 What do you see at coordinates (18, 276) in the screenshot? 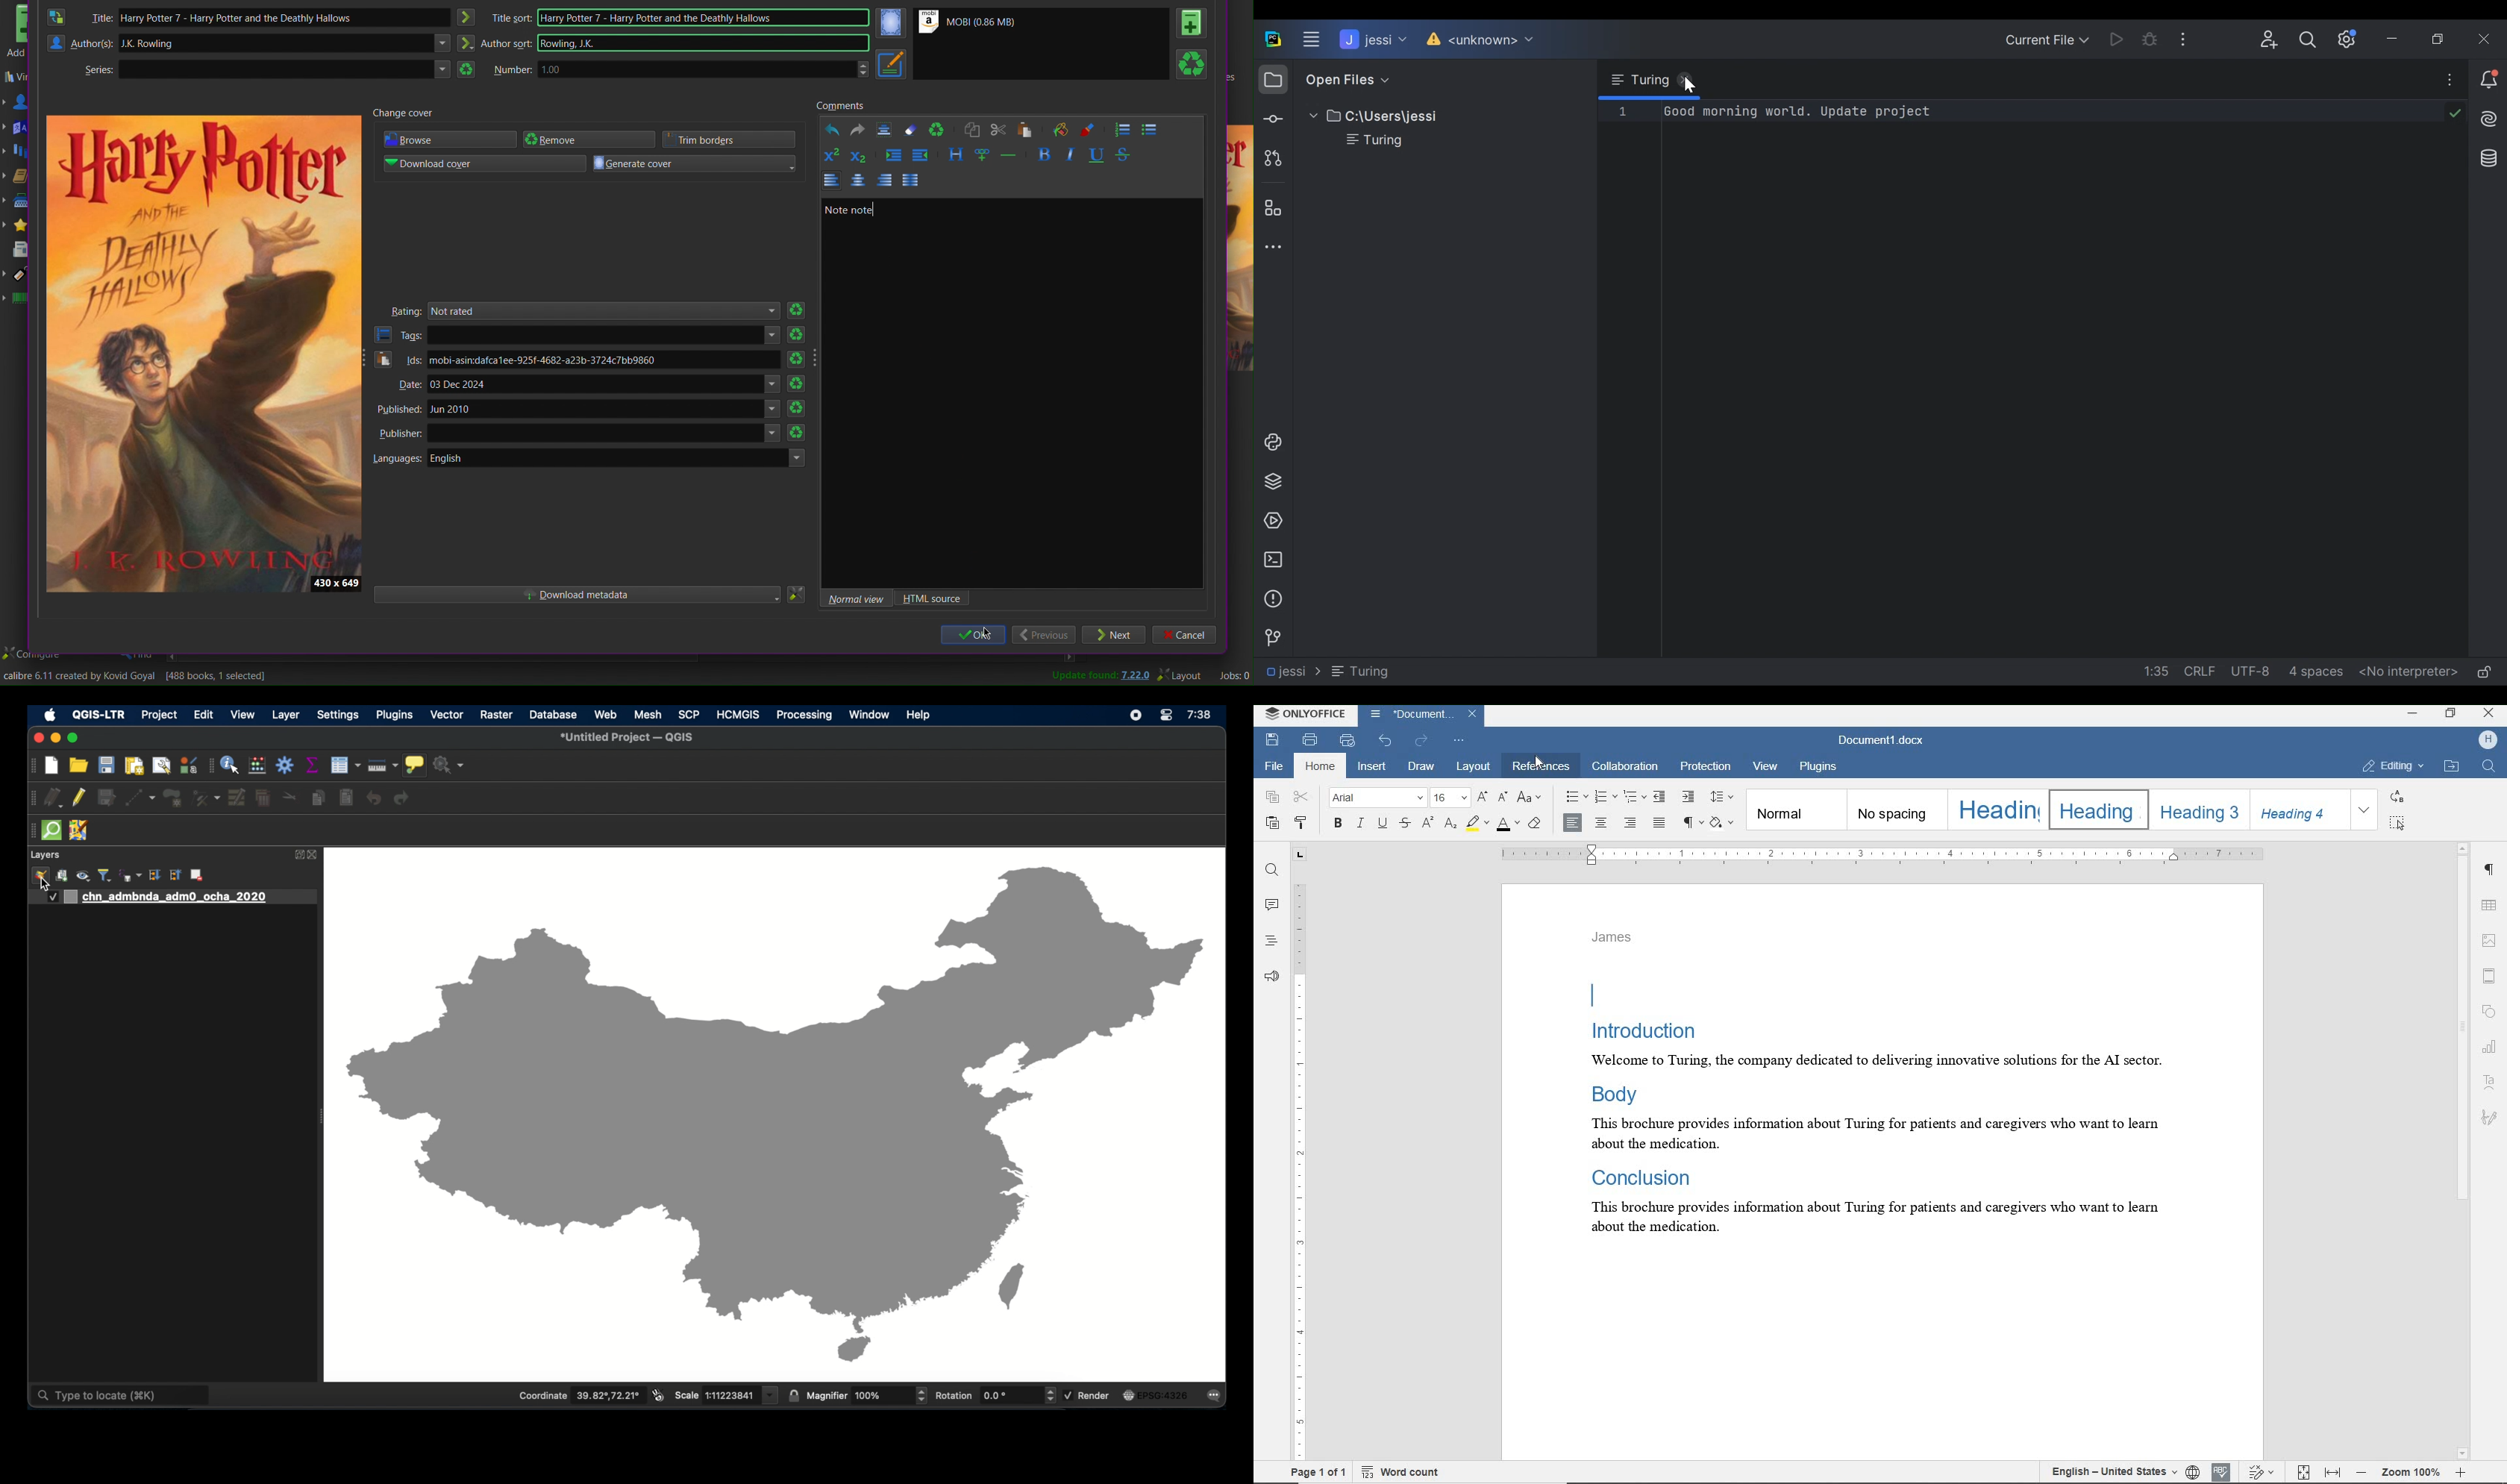
I see `Tags` at bounding box center [18, 276].